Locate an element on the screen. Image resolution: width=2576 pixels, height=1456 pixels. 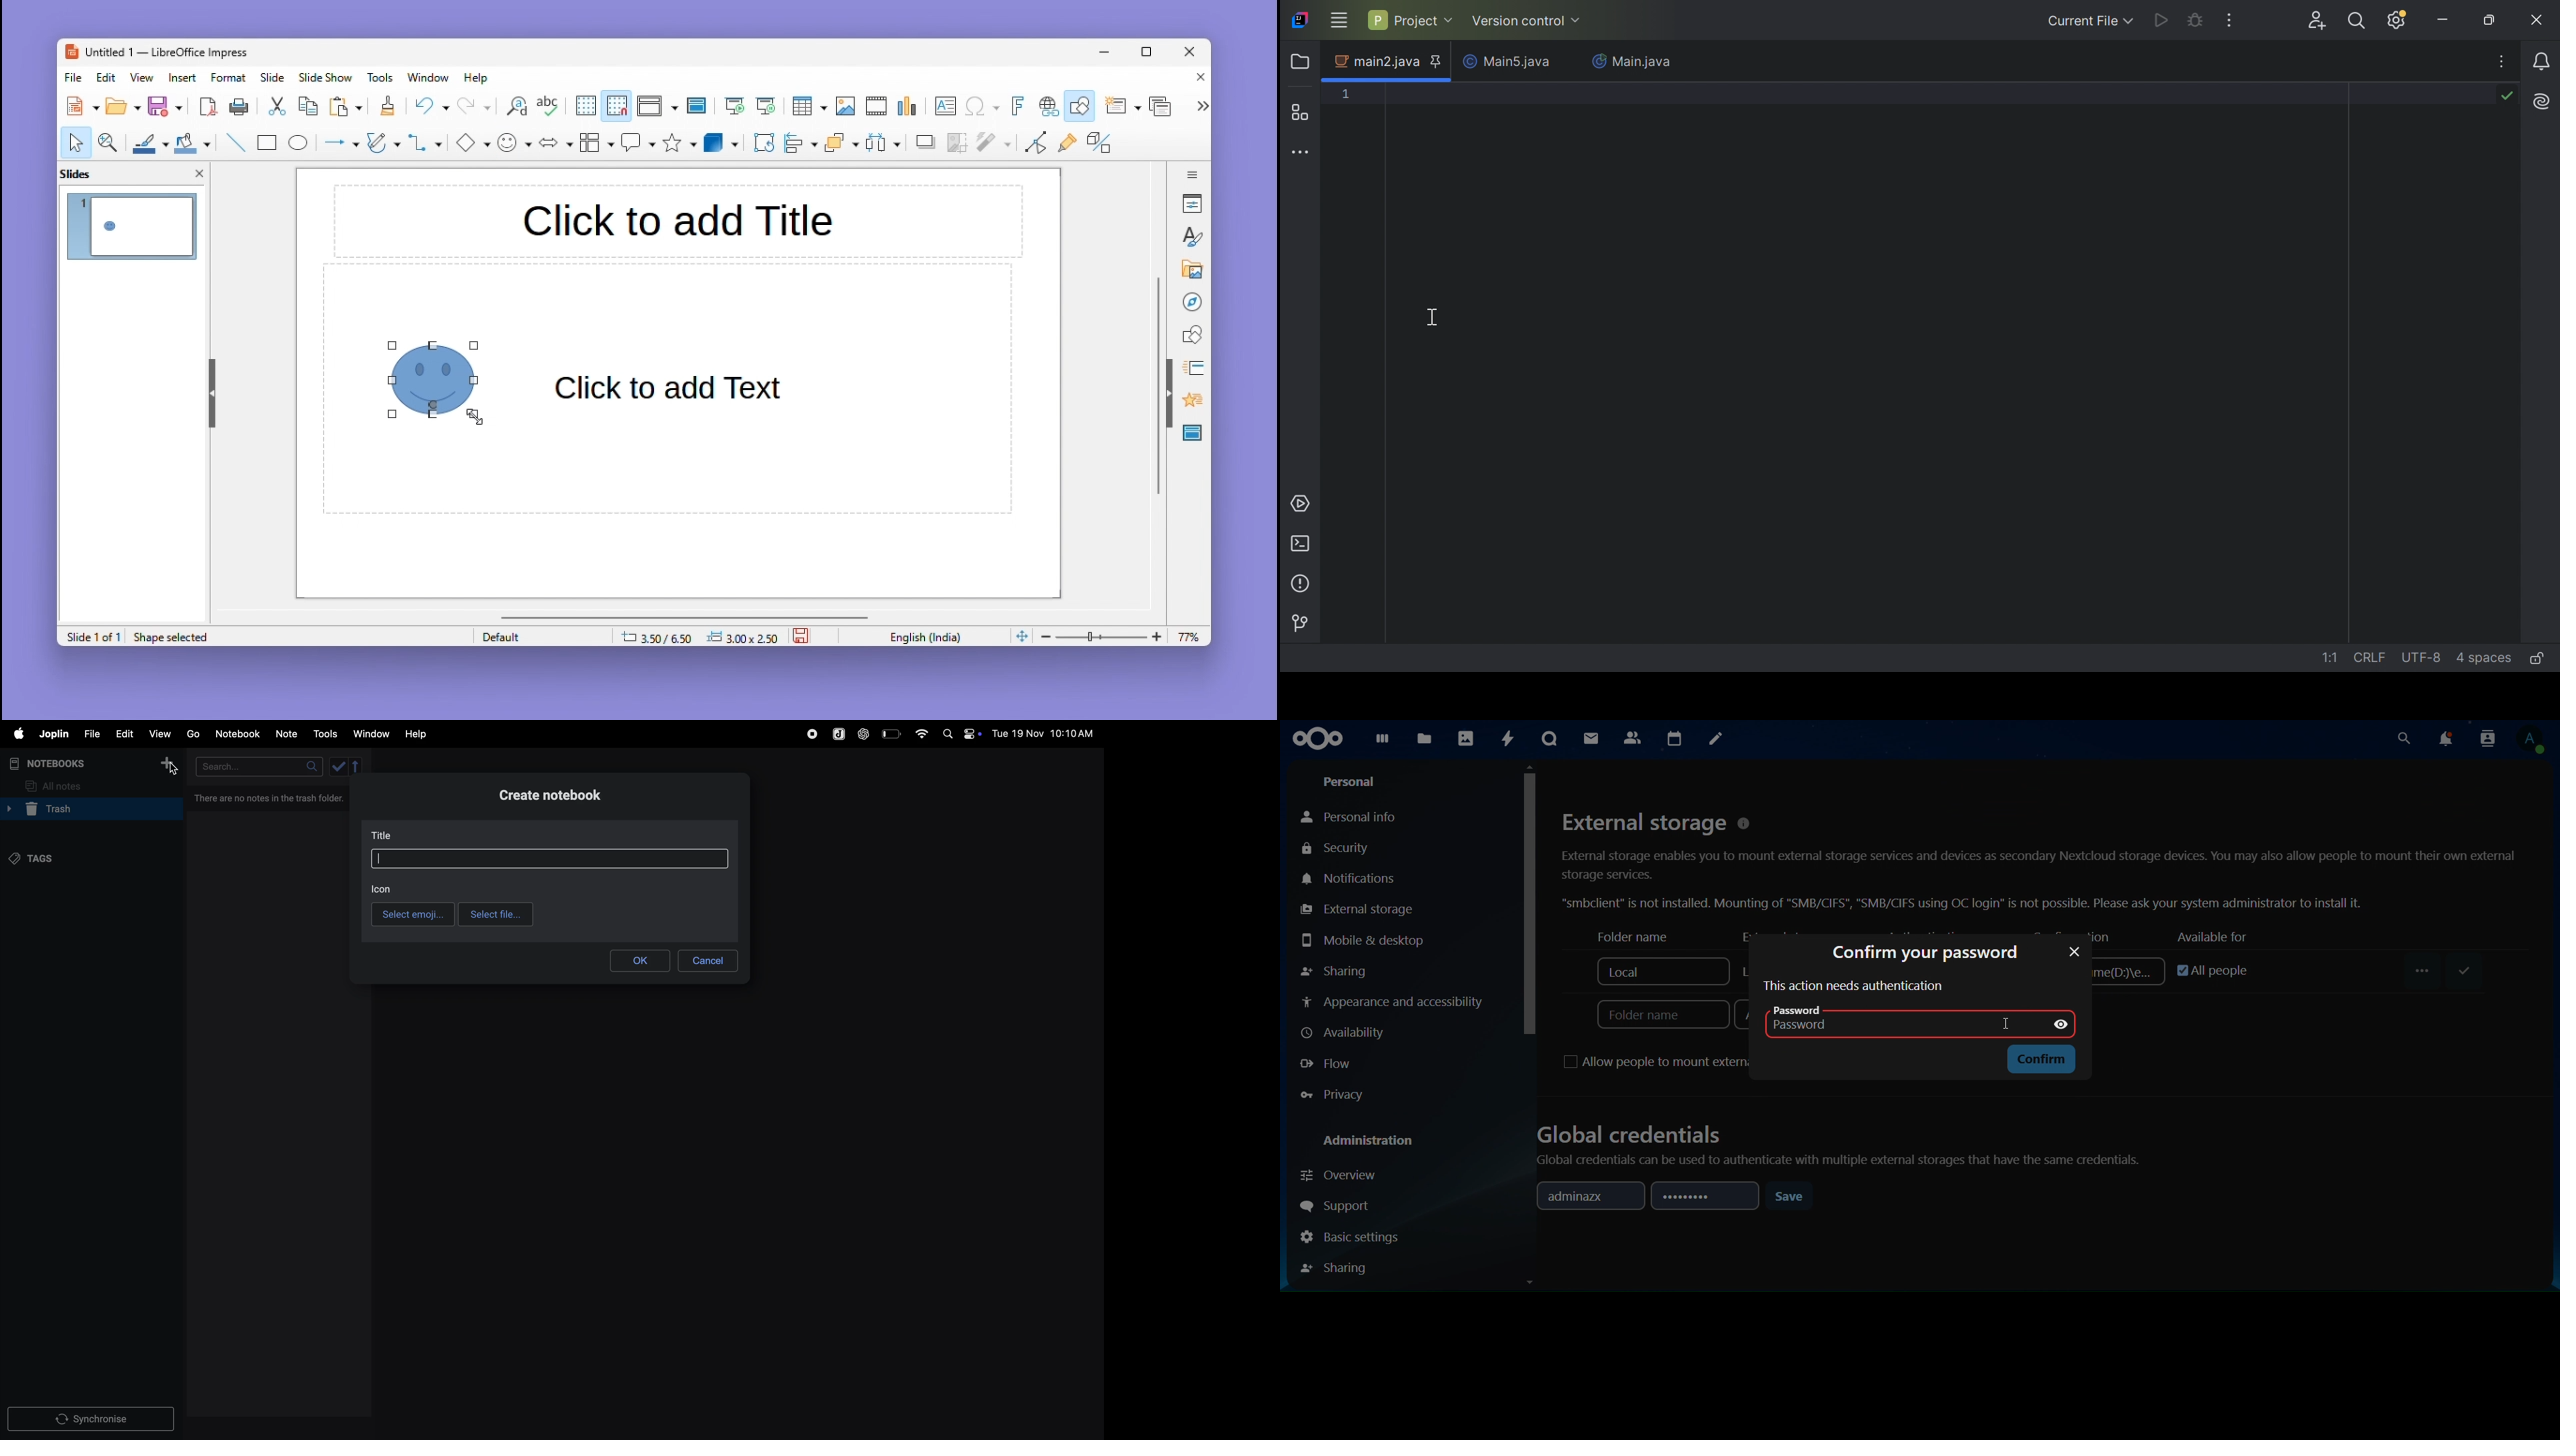
check is located at coordinates (347, 767).